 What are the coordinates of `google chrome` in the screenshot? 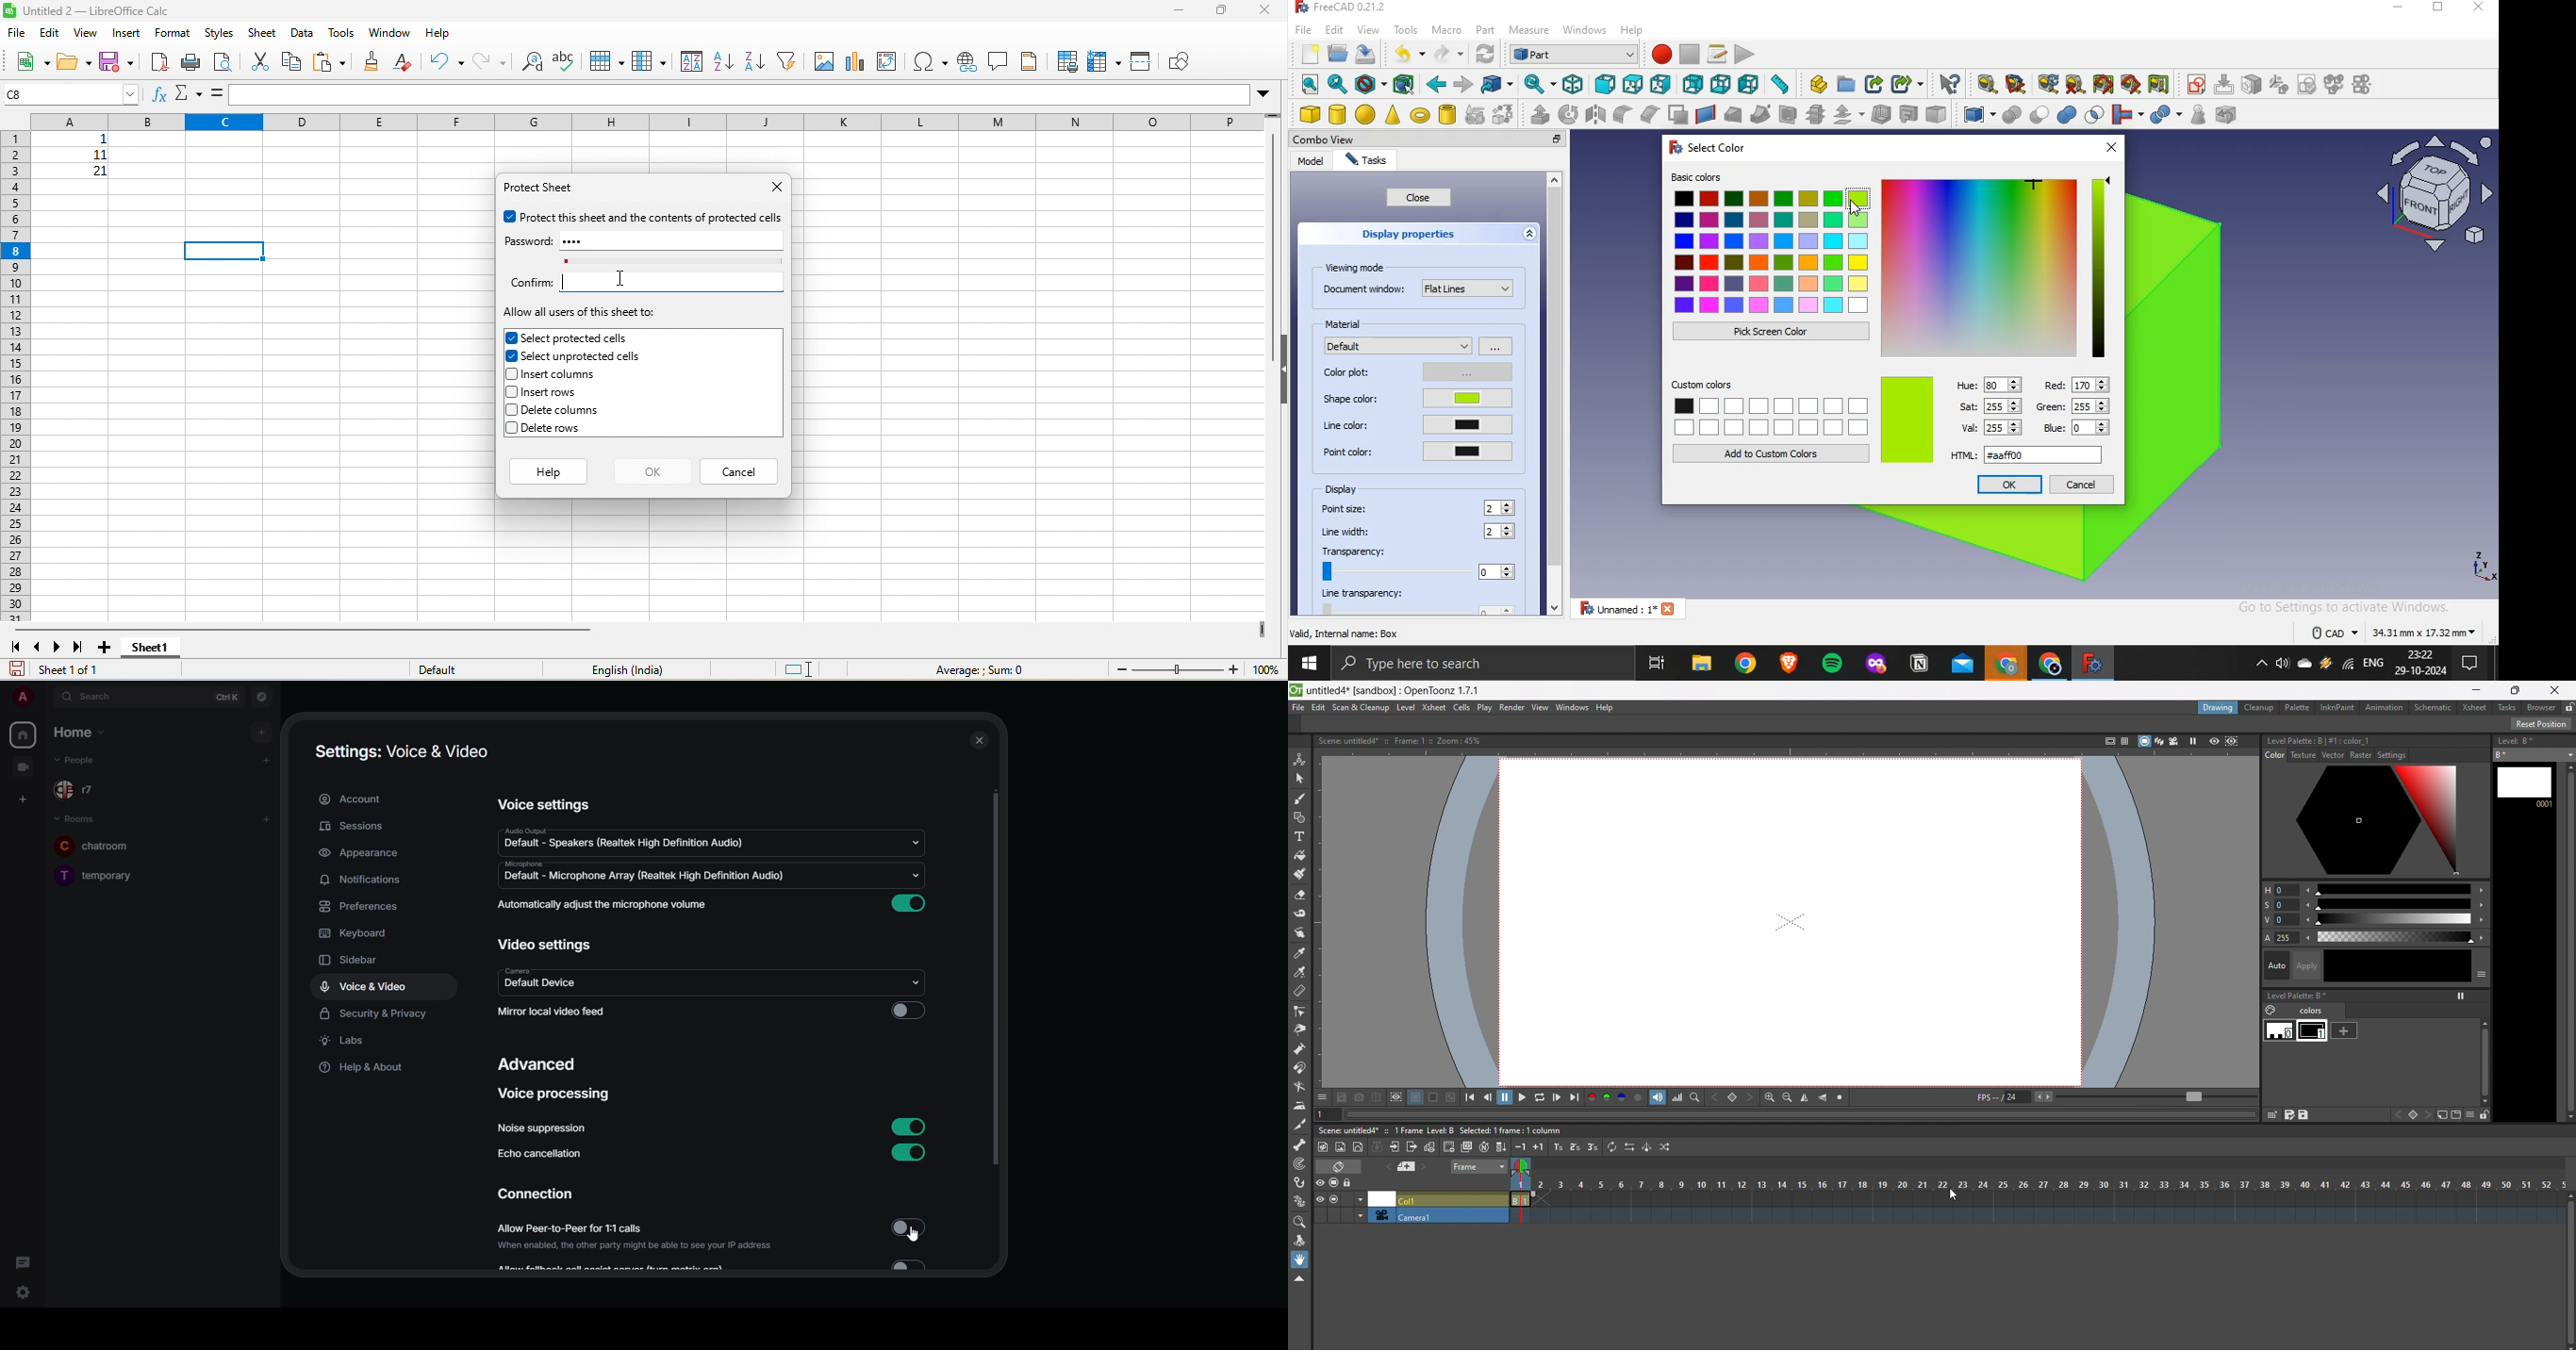 It's located at (2047, 665).